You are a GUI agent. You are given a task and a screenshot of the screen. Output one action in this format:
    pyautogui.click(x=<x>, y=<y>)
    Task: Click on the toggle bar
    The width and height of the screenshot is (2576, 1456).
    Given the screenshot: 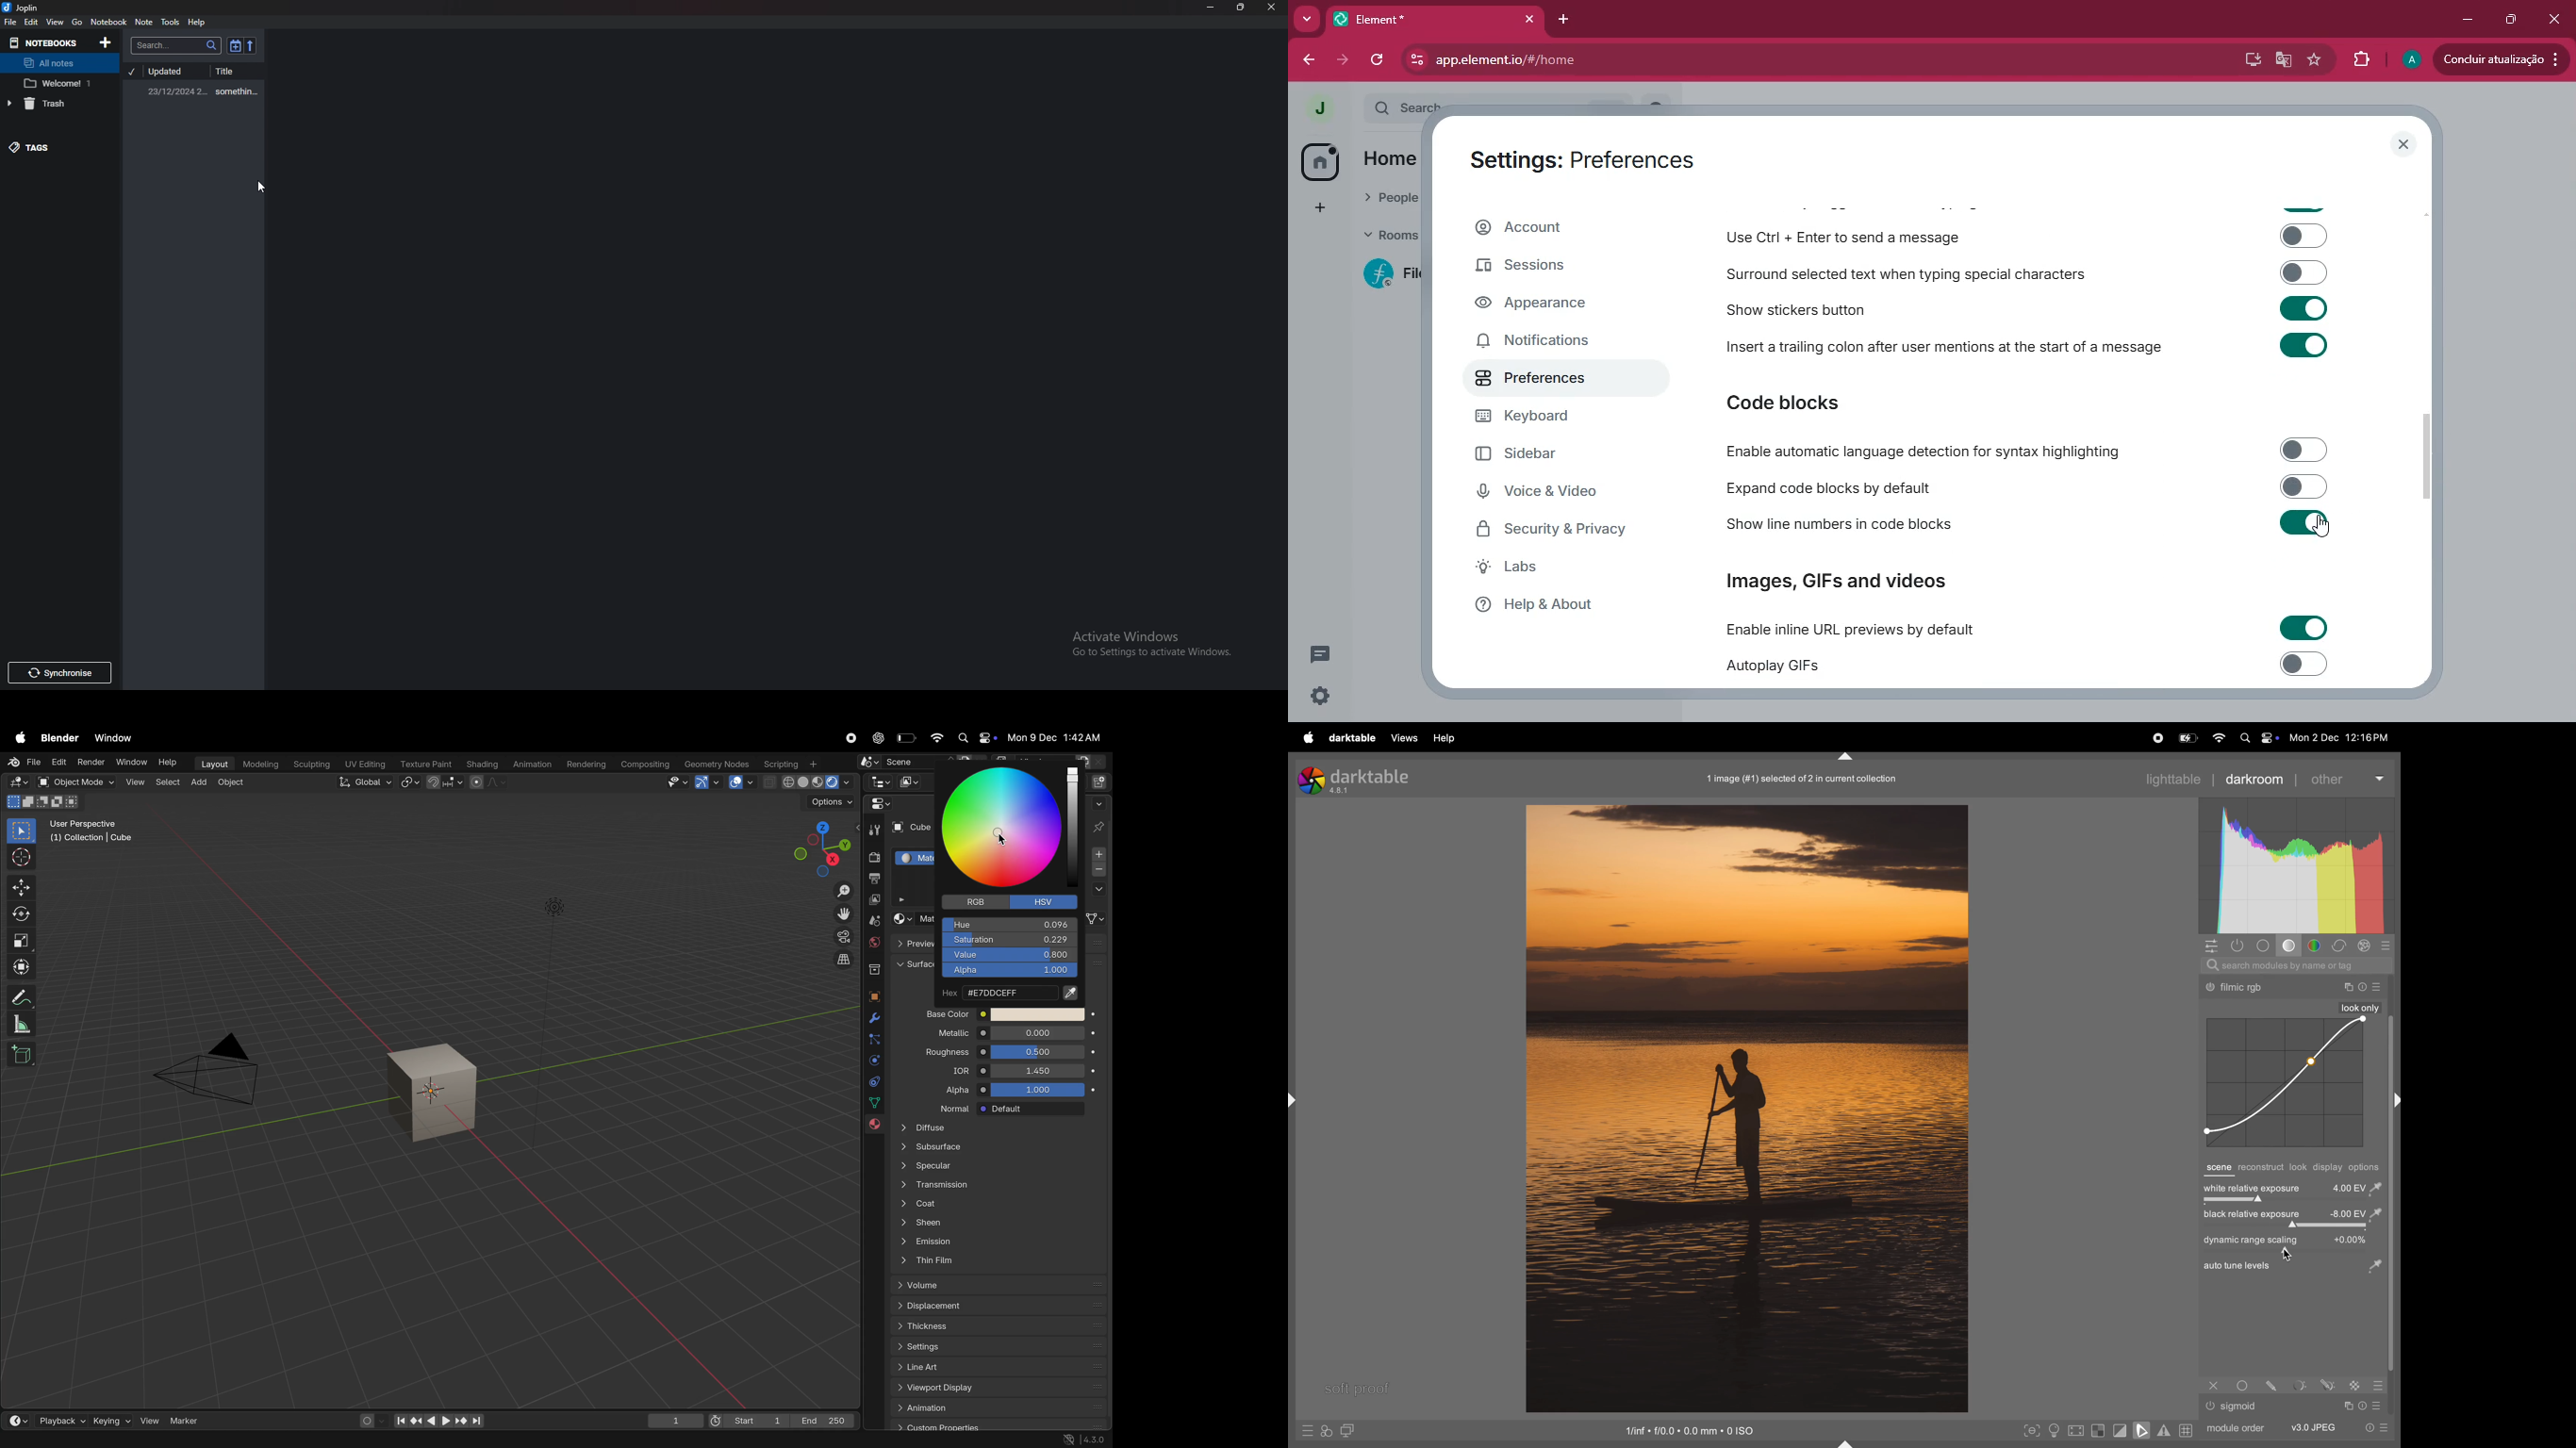 What is the action you would take?
    pyautogui.click(x=2291, y=1202)
    